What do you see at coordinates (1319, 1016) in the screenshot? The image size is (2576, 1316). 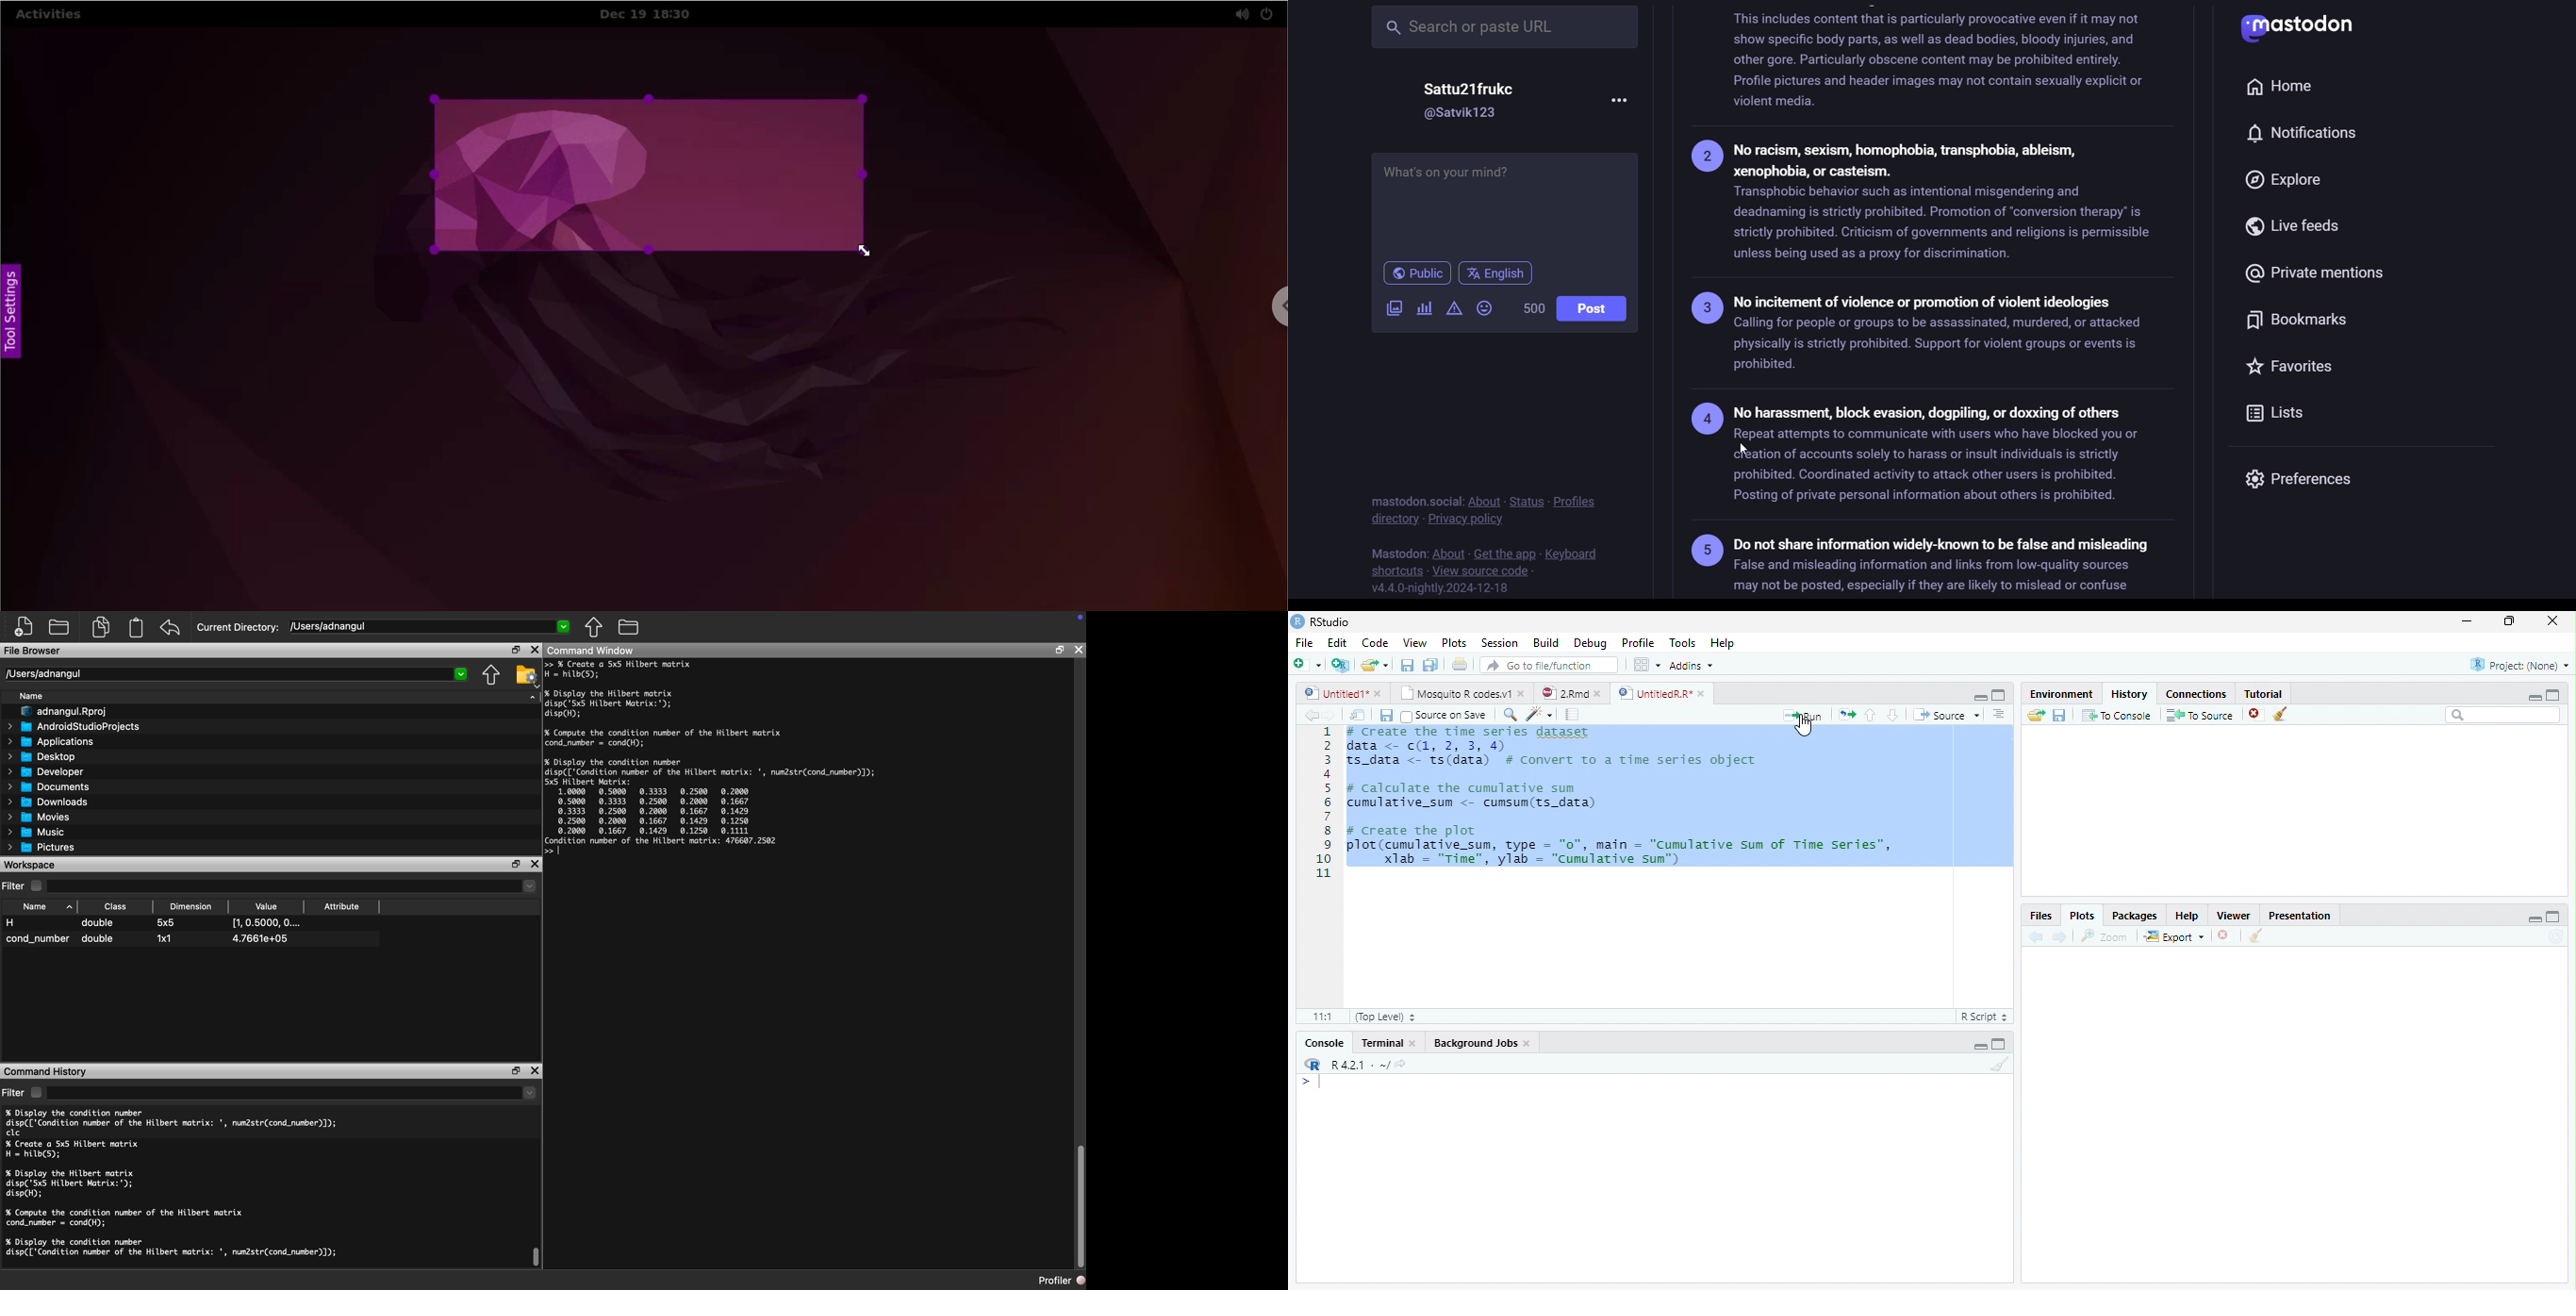 I see `1:1` at bounding box center [1319, 1016].